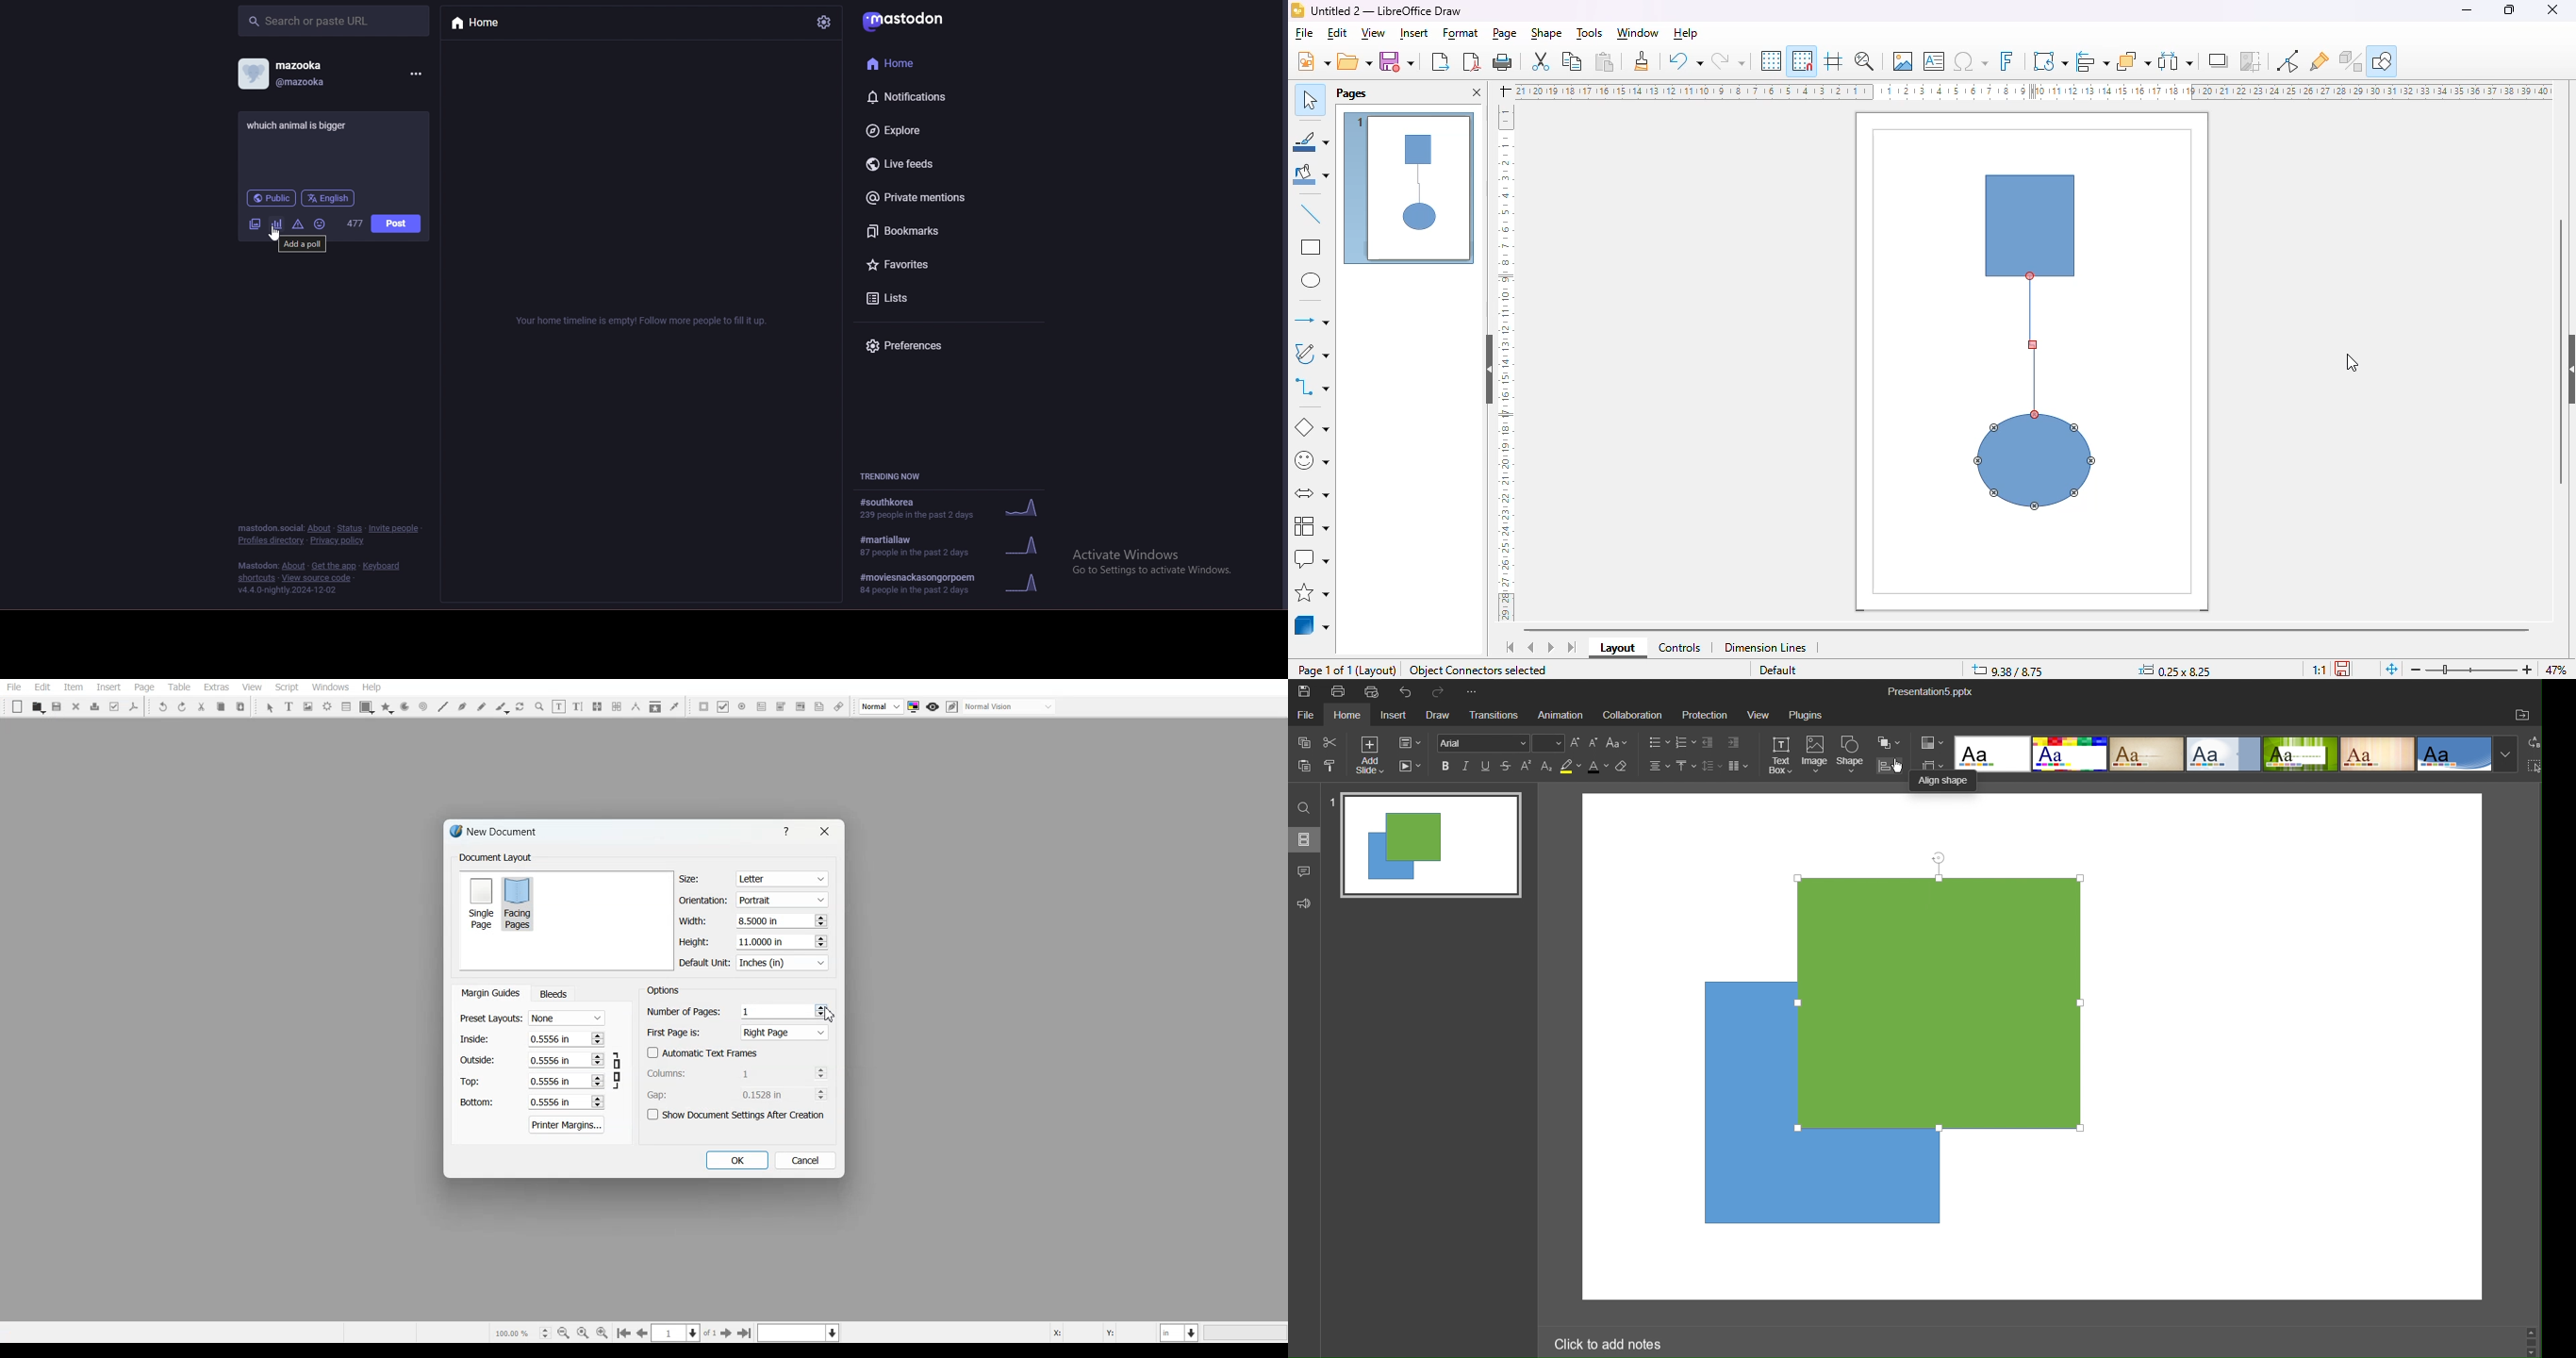 Image resolution: width=2576 pixels, height=1372 pixels. Describe the element at coordinates (1331, 742) in the screenshot. I see `Cut` at that location.